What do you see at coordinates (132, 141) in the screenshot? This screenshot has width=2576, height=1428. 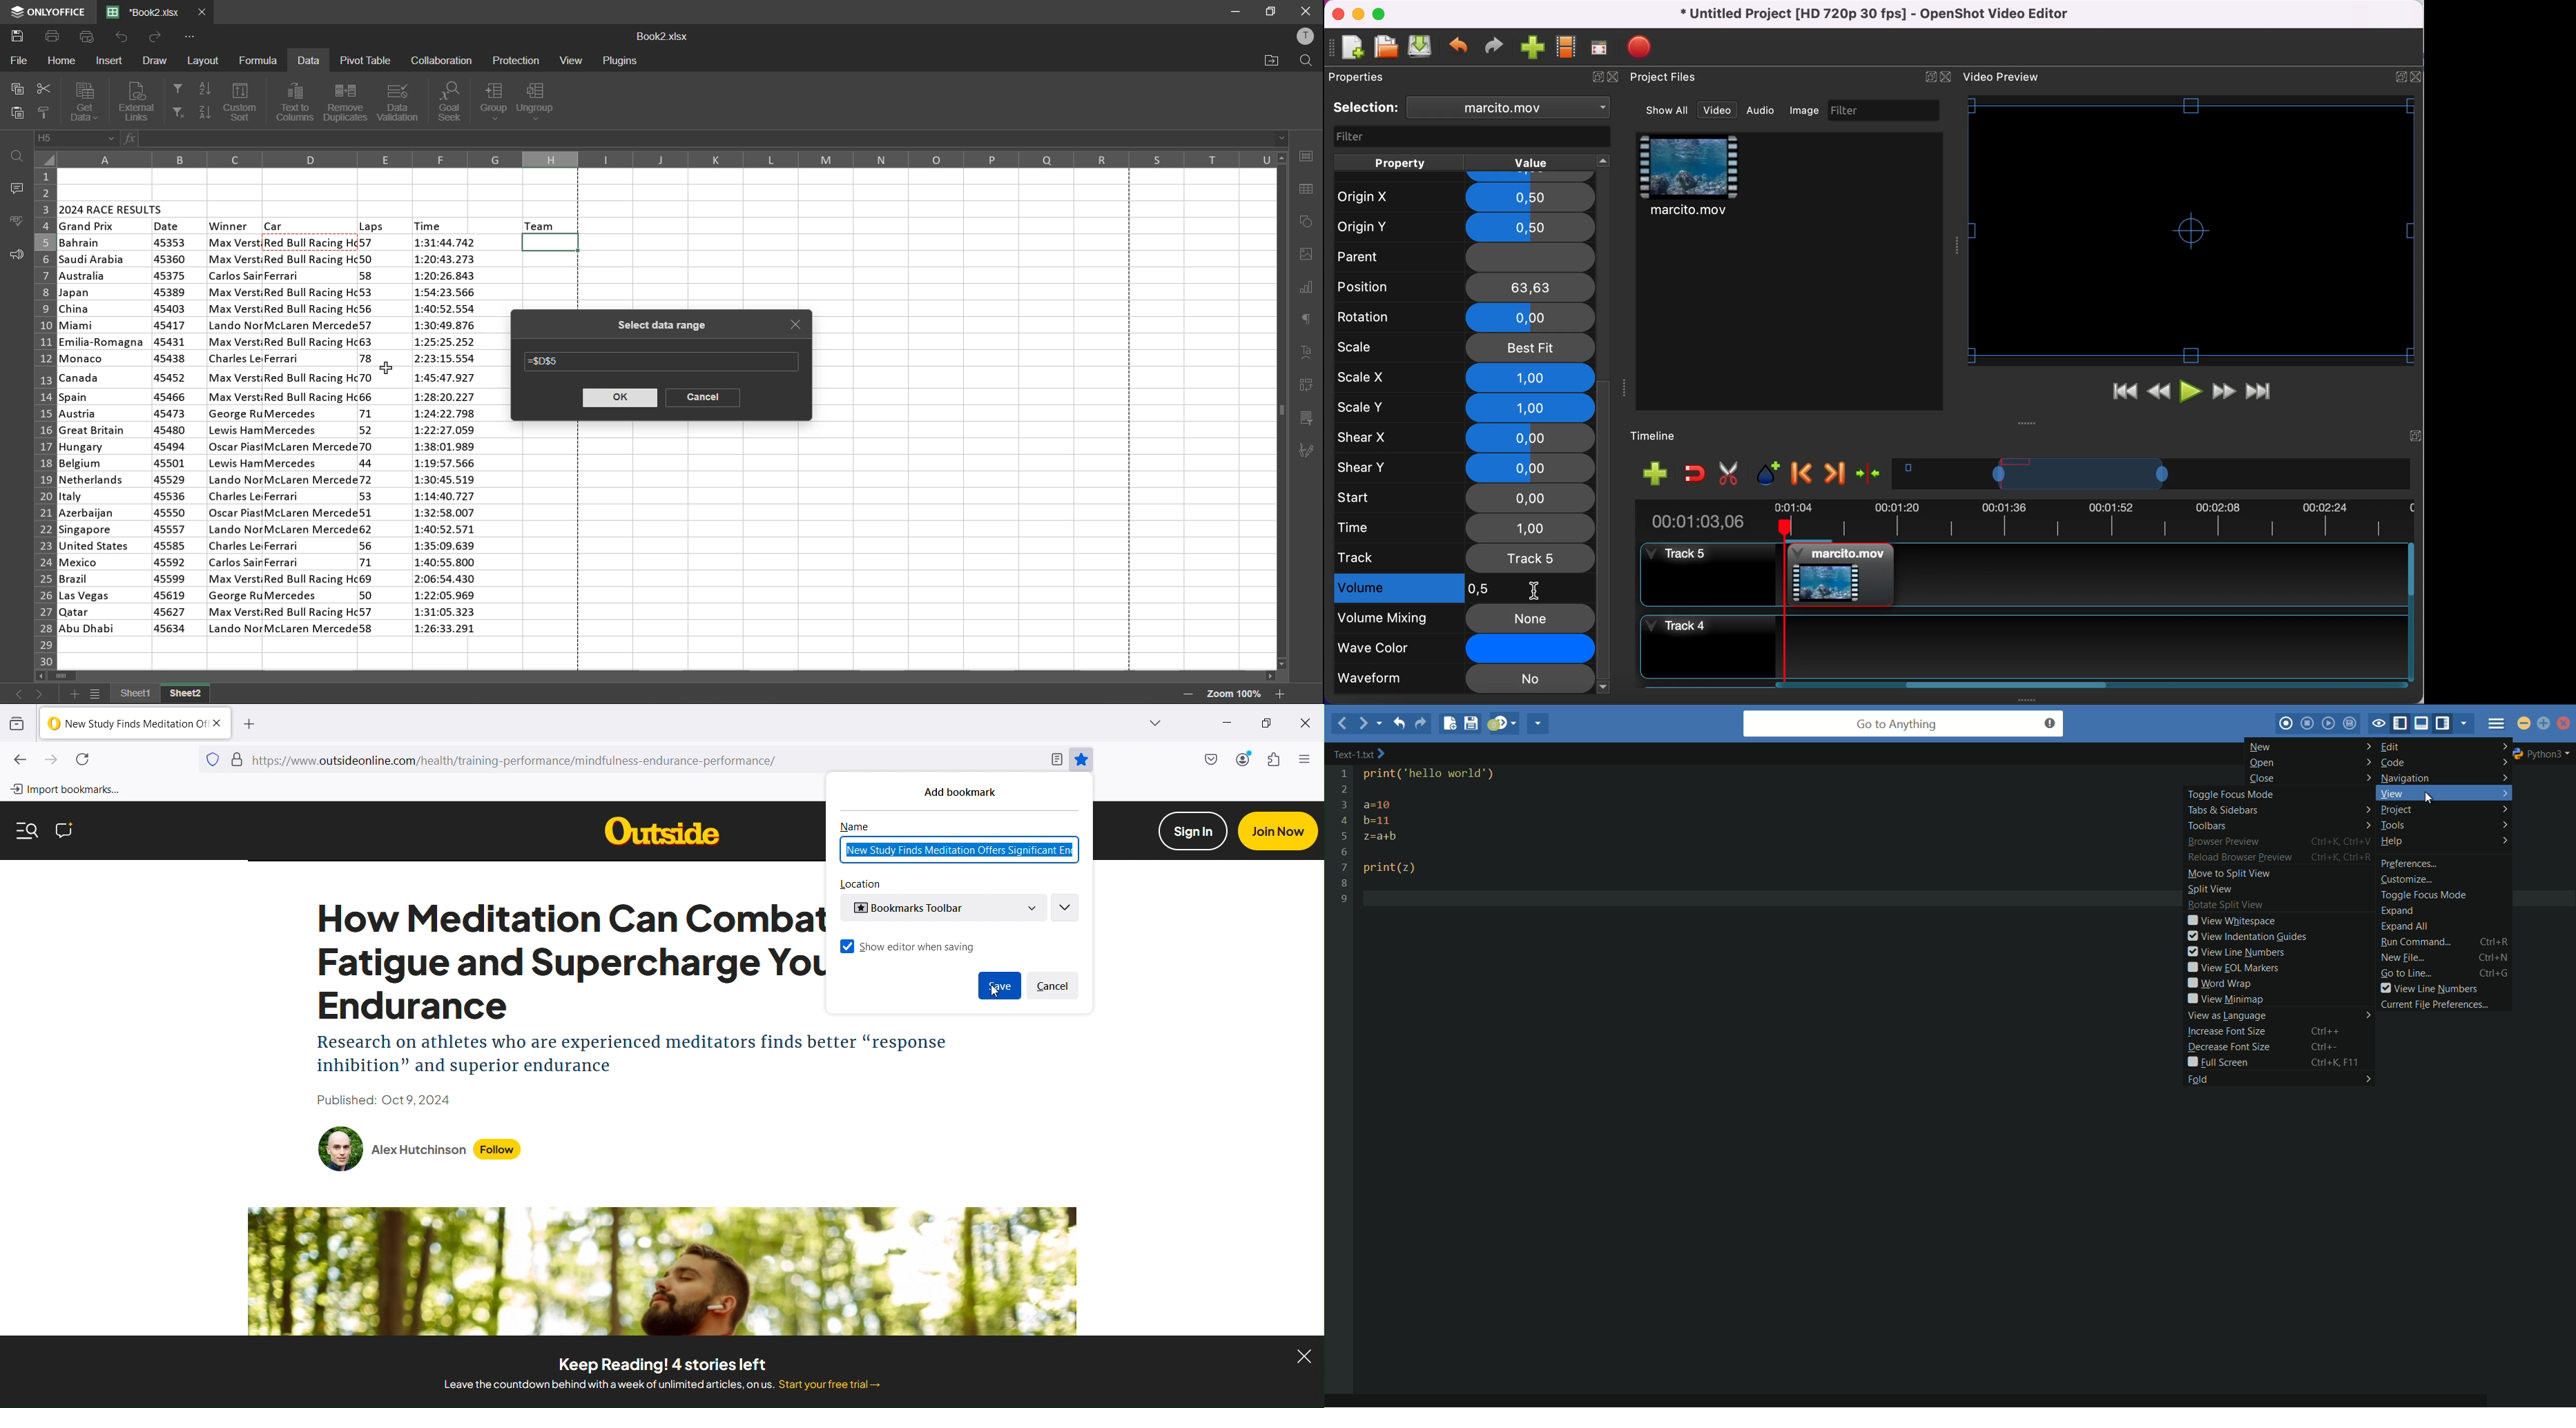 I see `fx` at bounding box center [132, 141].